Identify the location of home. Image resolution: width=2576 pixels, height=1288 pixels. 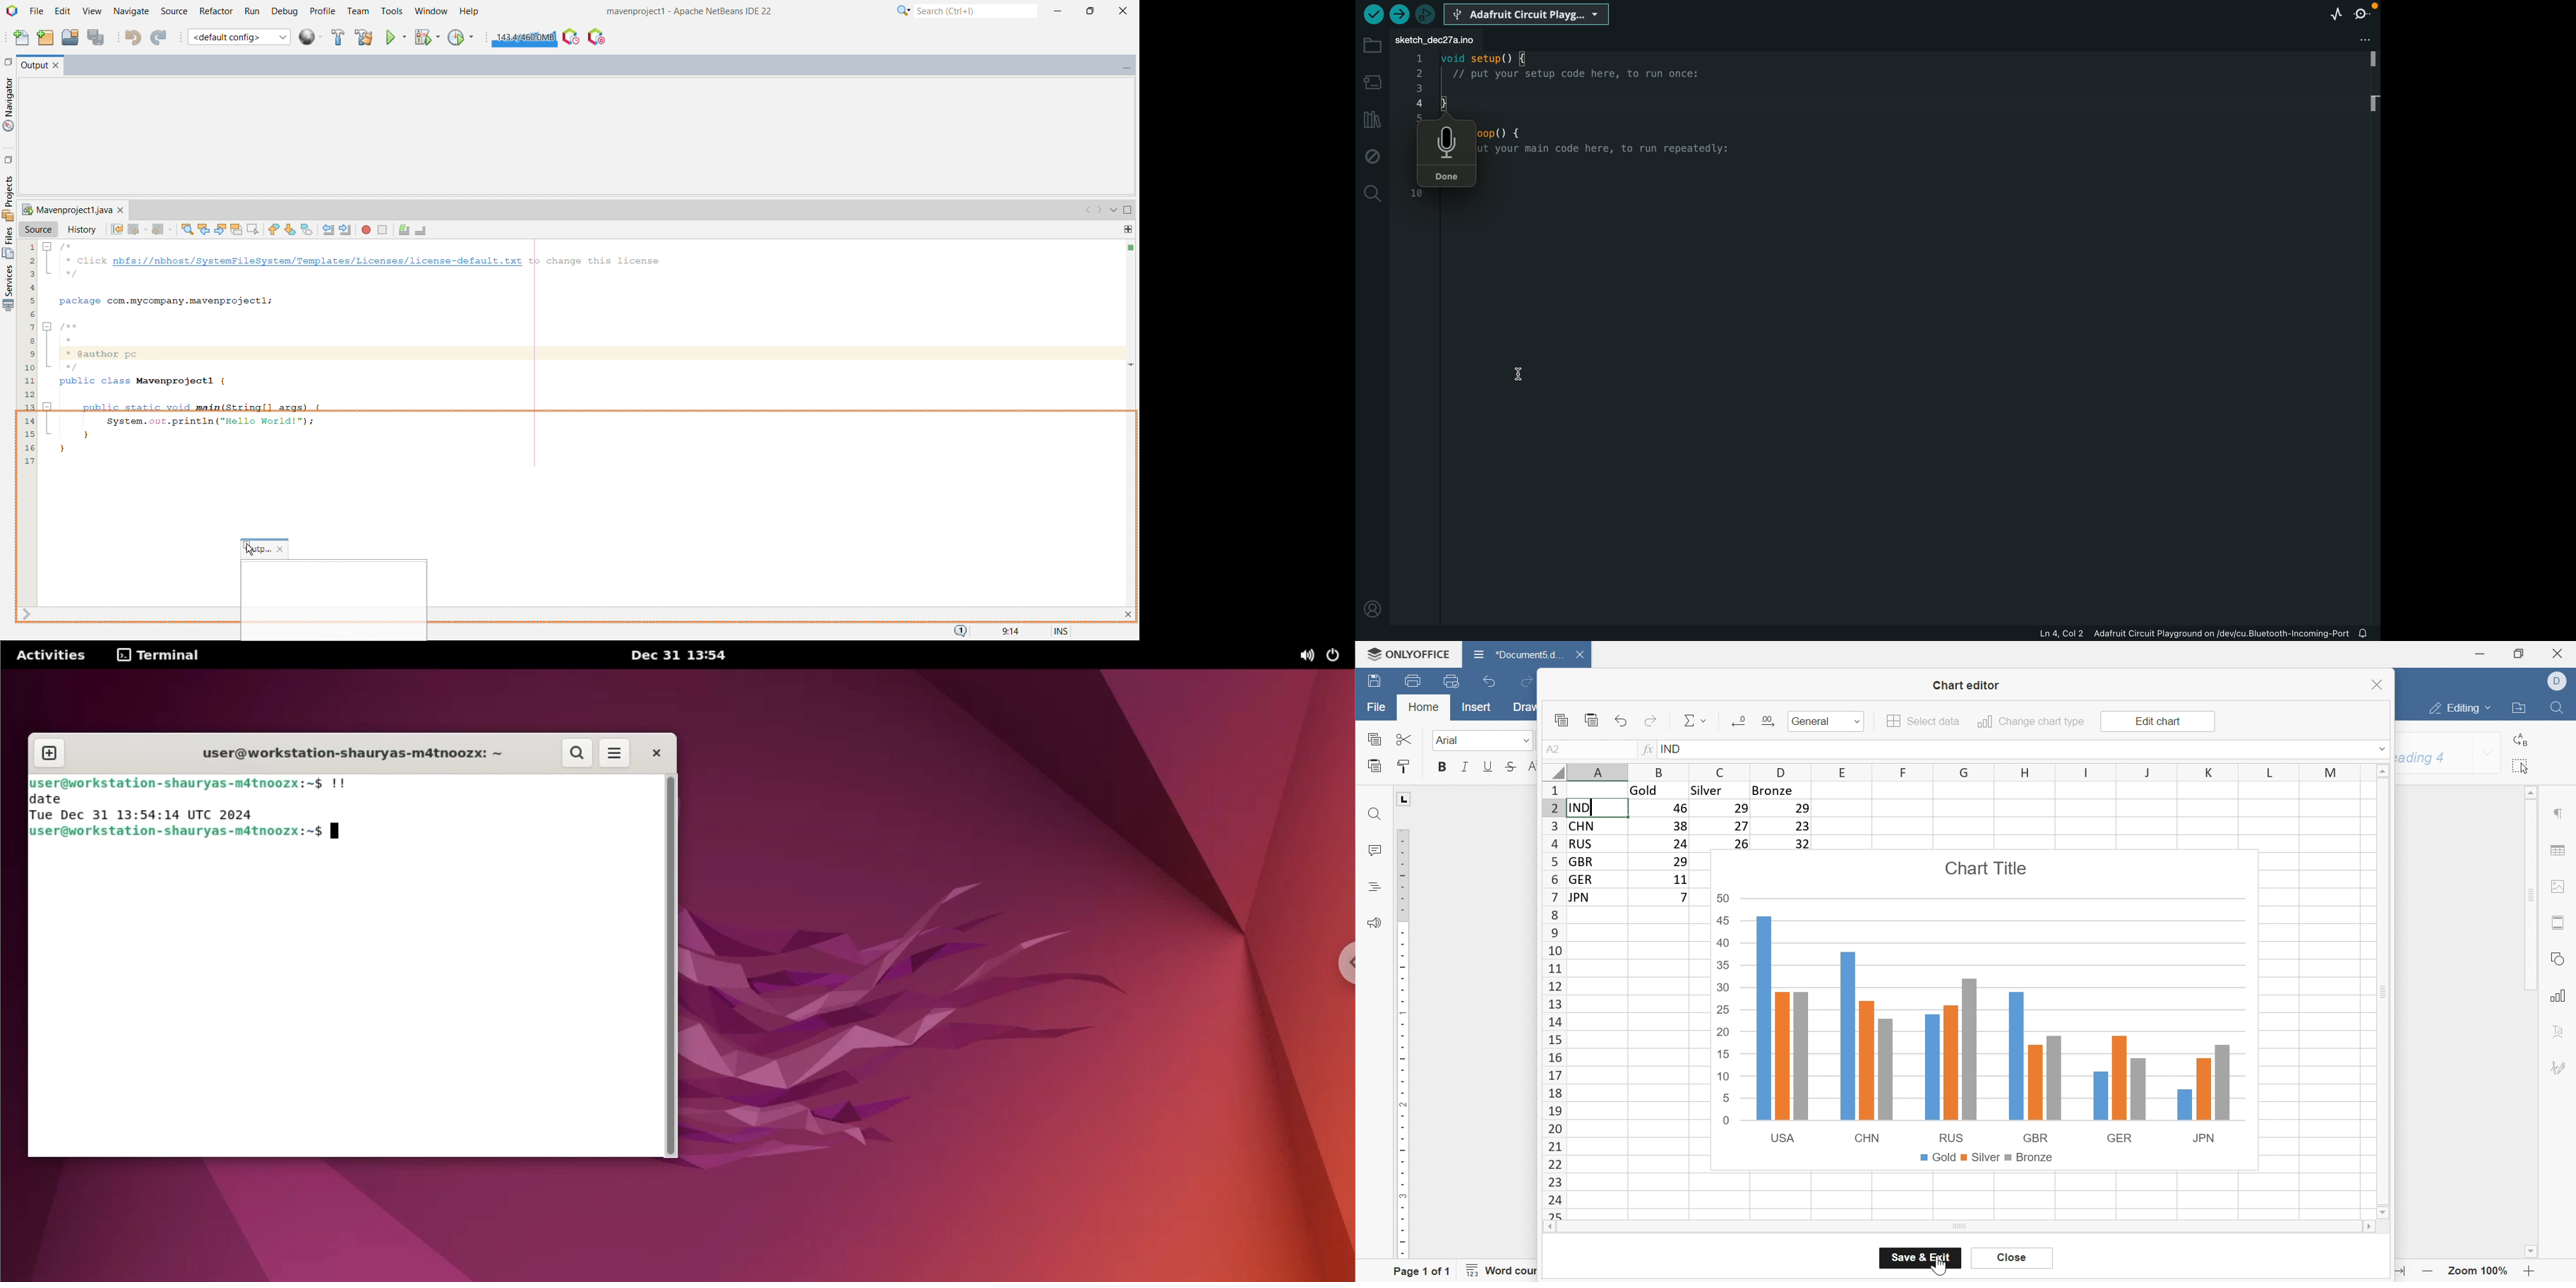
(1424, 706).